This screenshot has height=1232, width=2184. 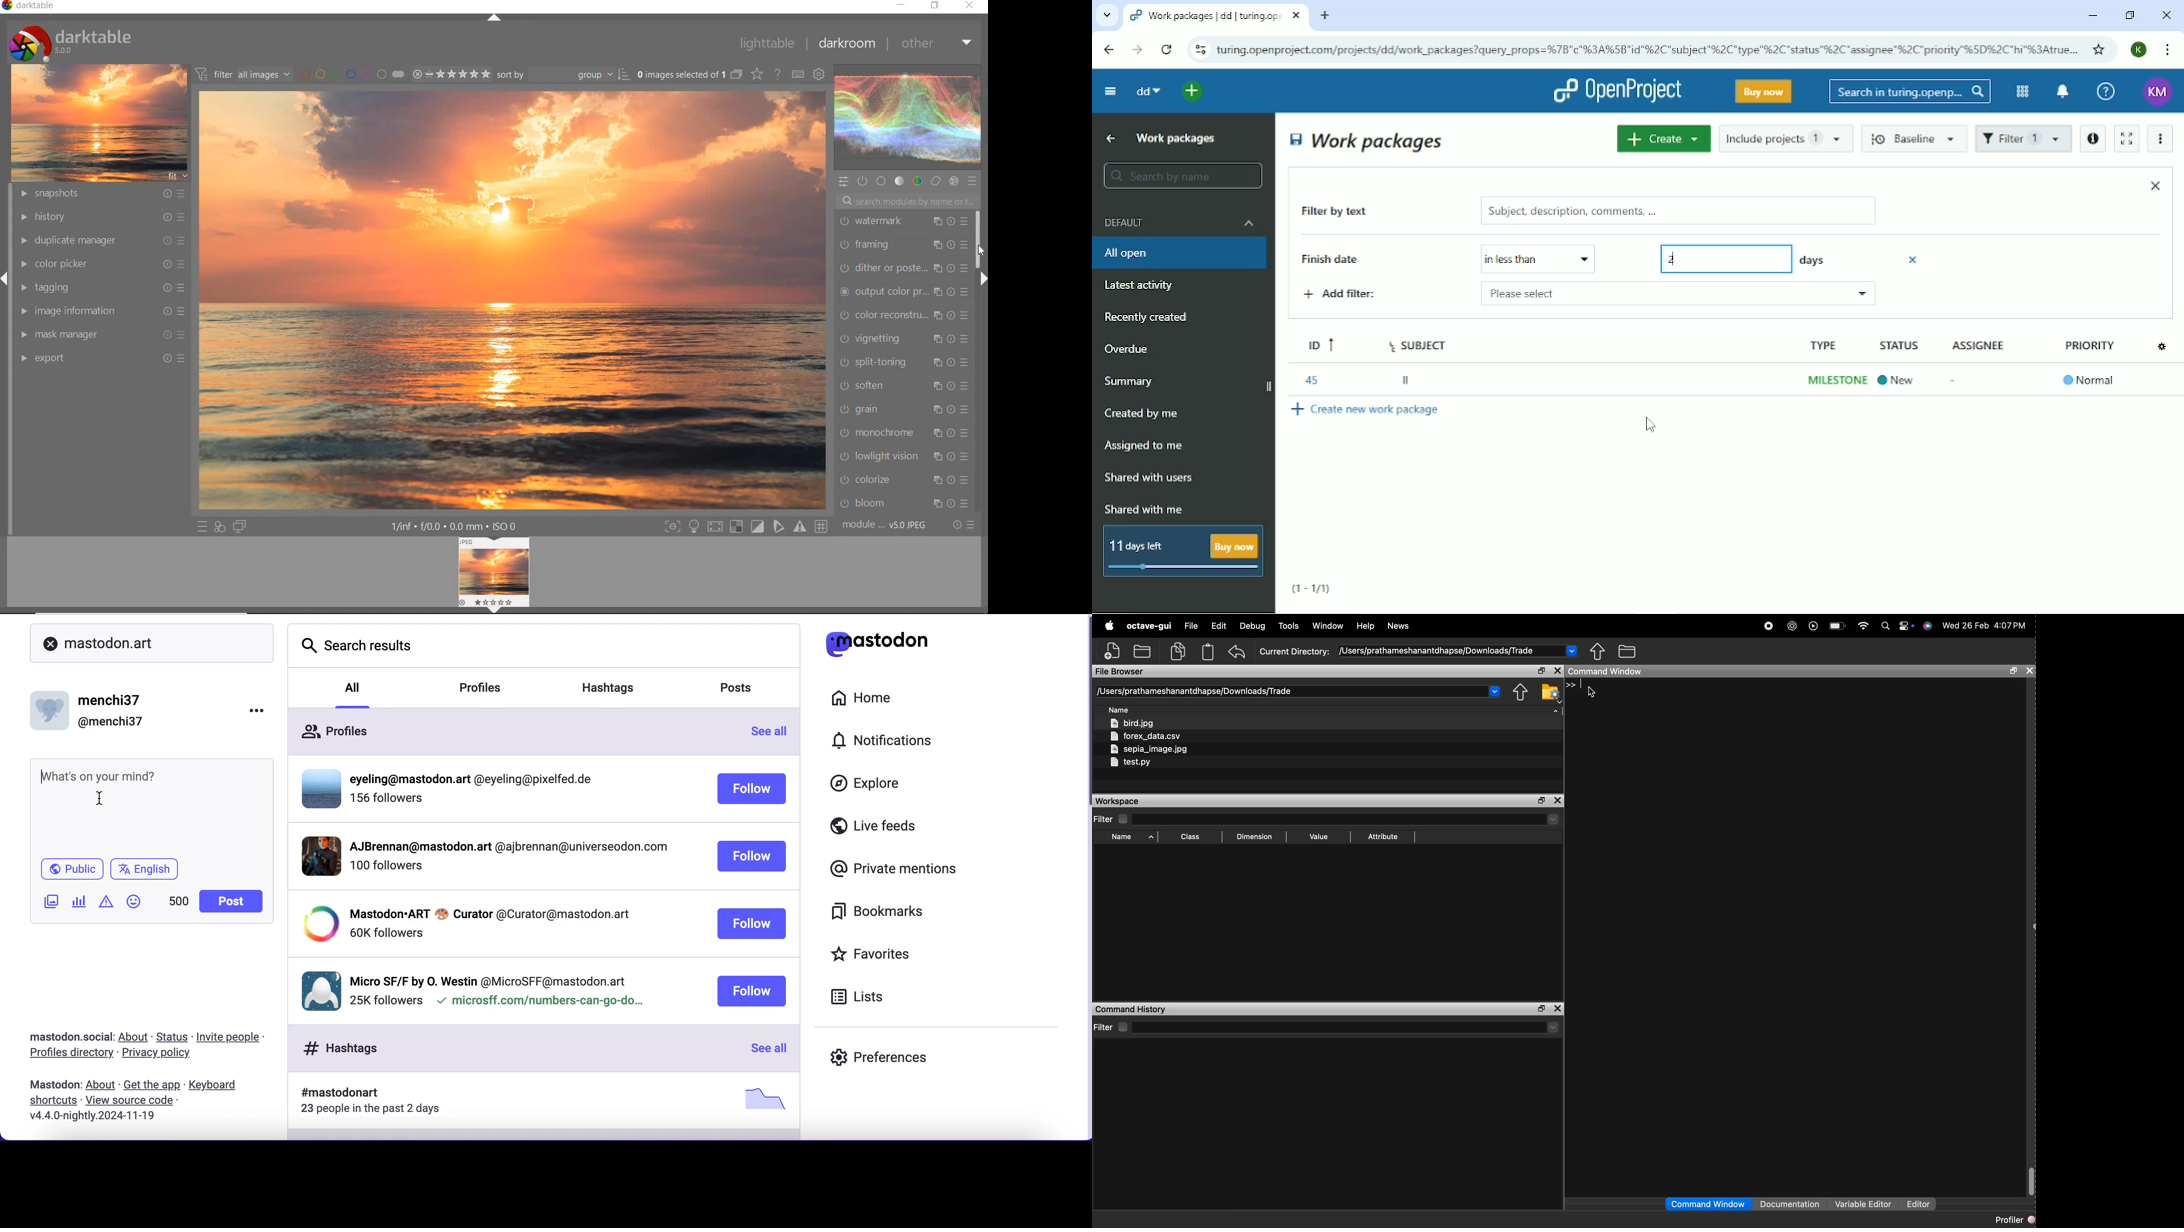 What do you see at coordinates (101, 194) in the screenshot?
I see `SNAPSHOTS` at bounding box center [101, 194].